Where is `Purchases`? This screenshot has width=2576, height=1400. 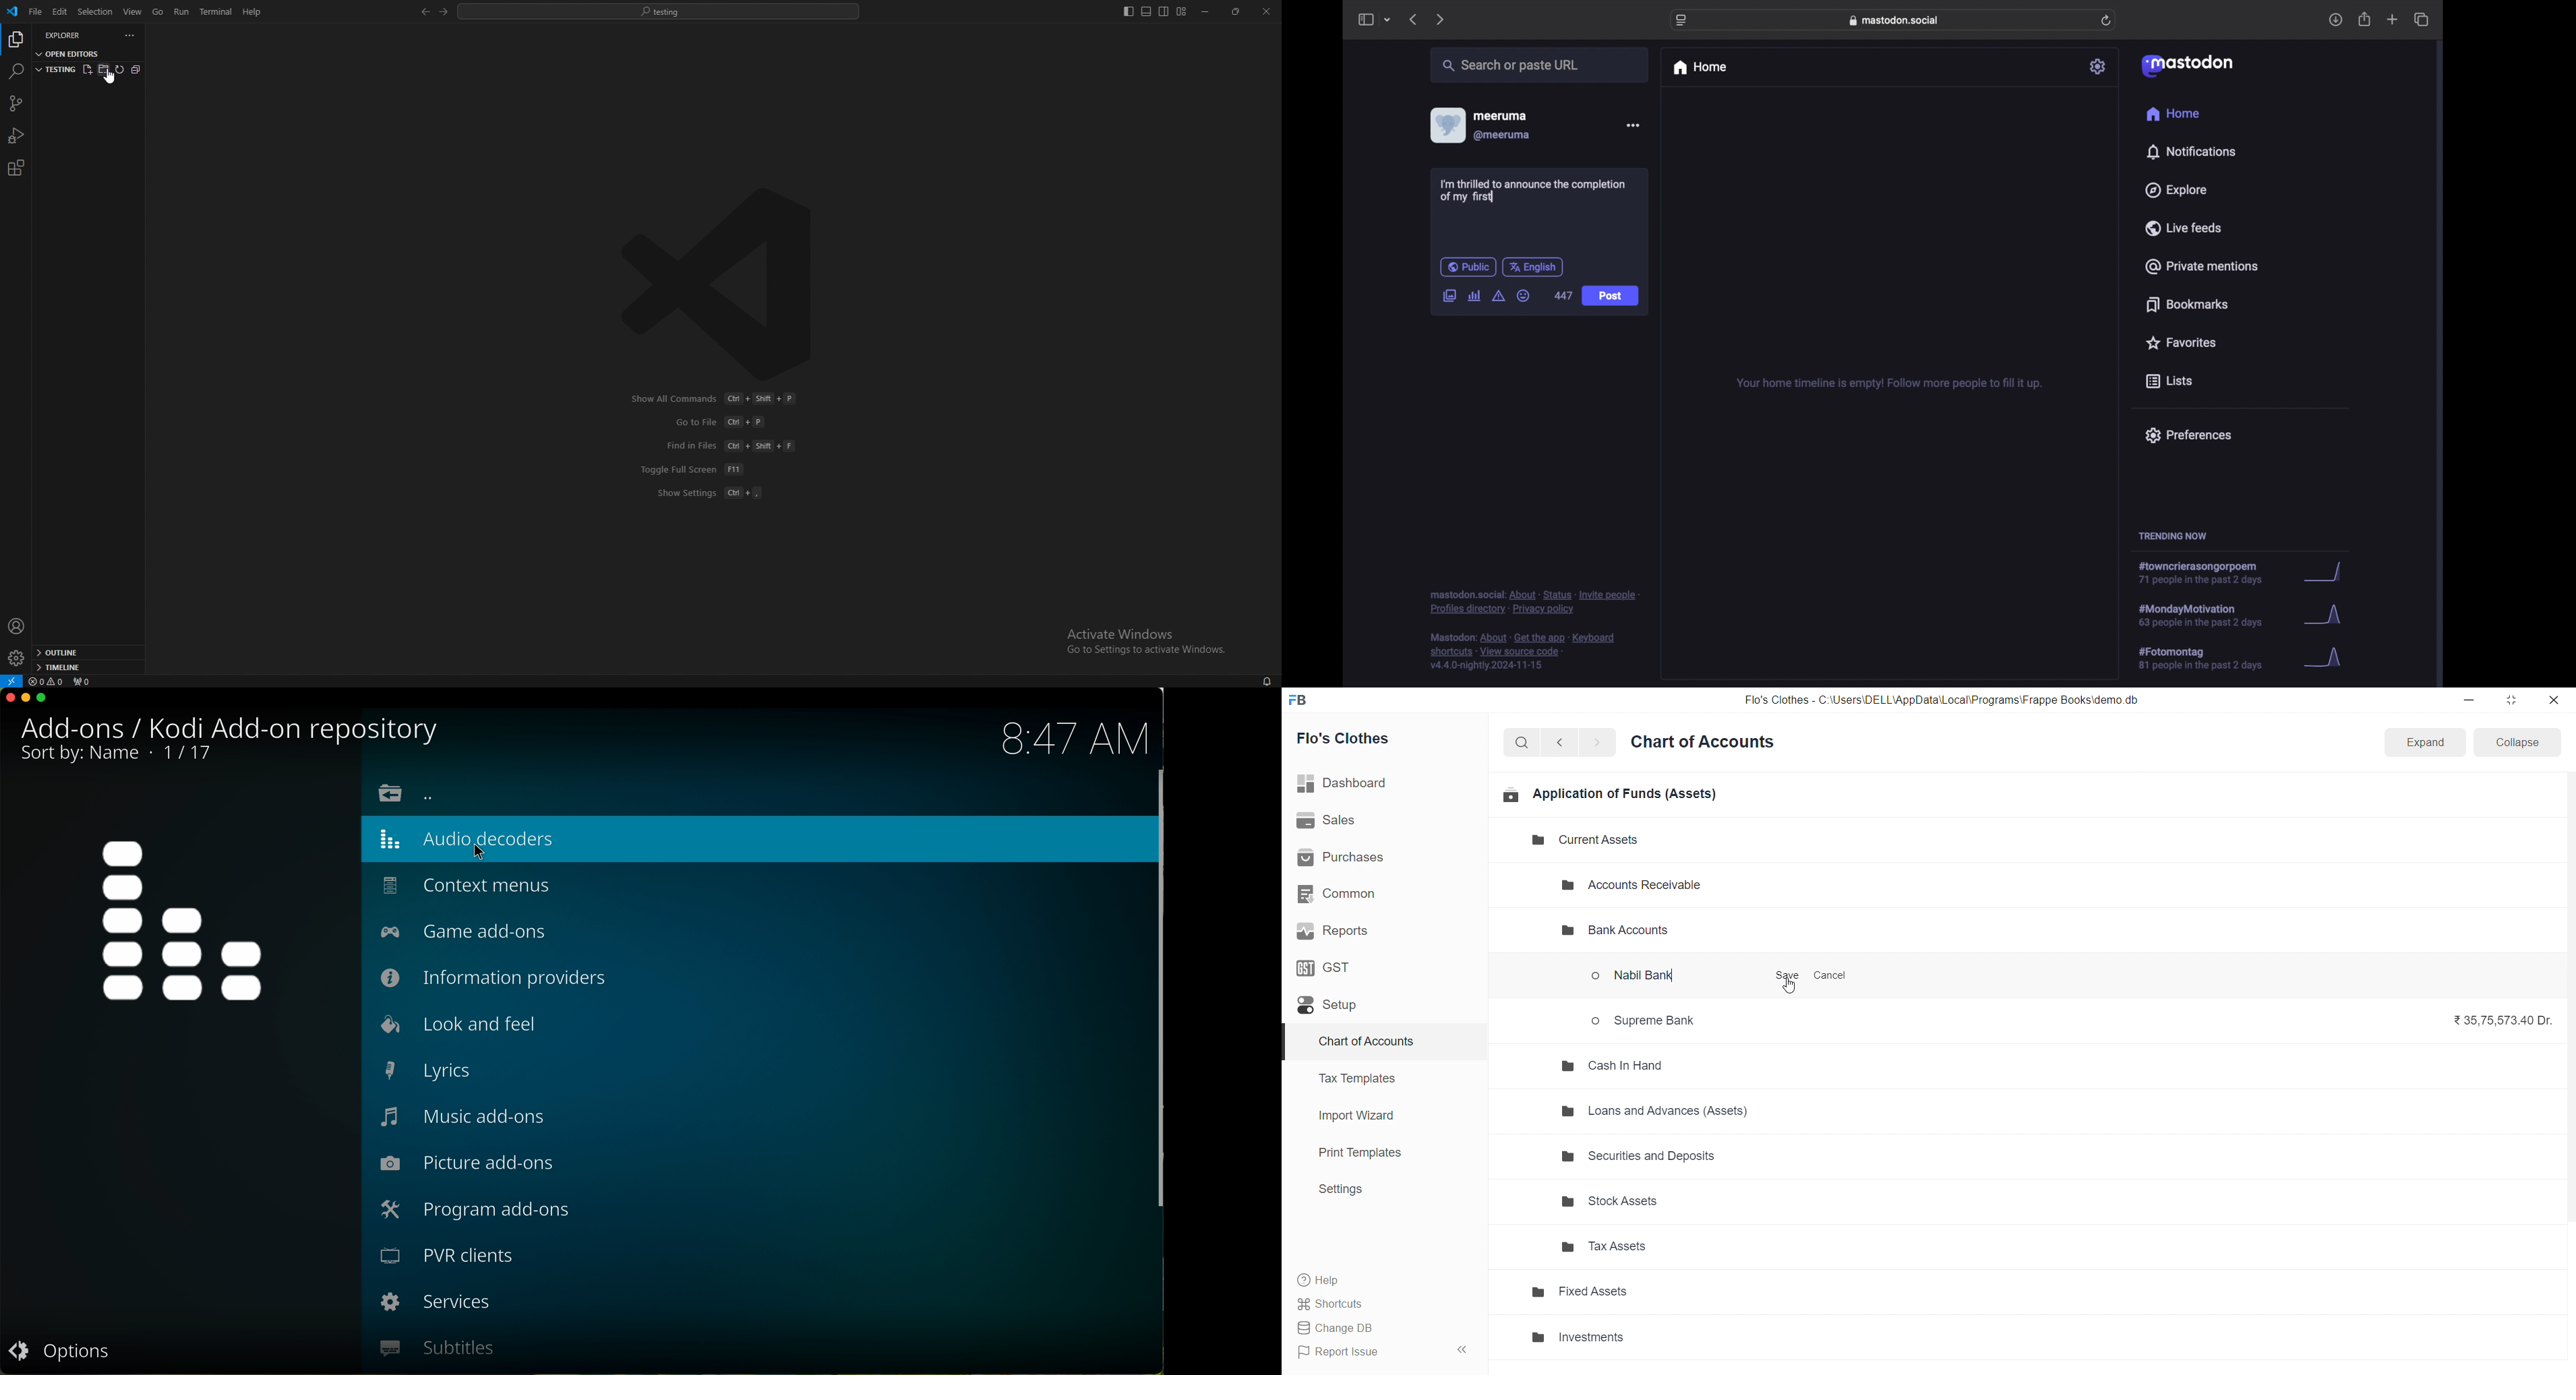 Purchases is located at coordinates (1378, 858).